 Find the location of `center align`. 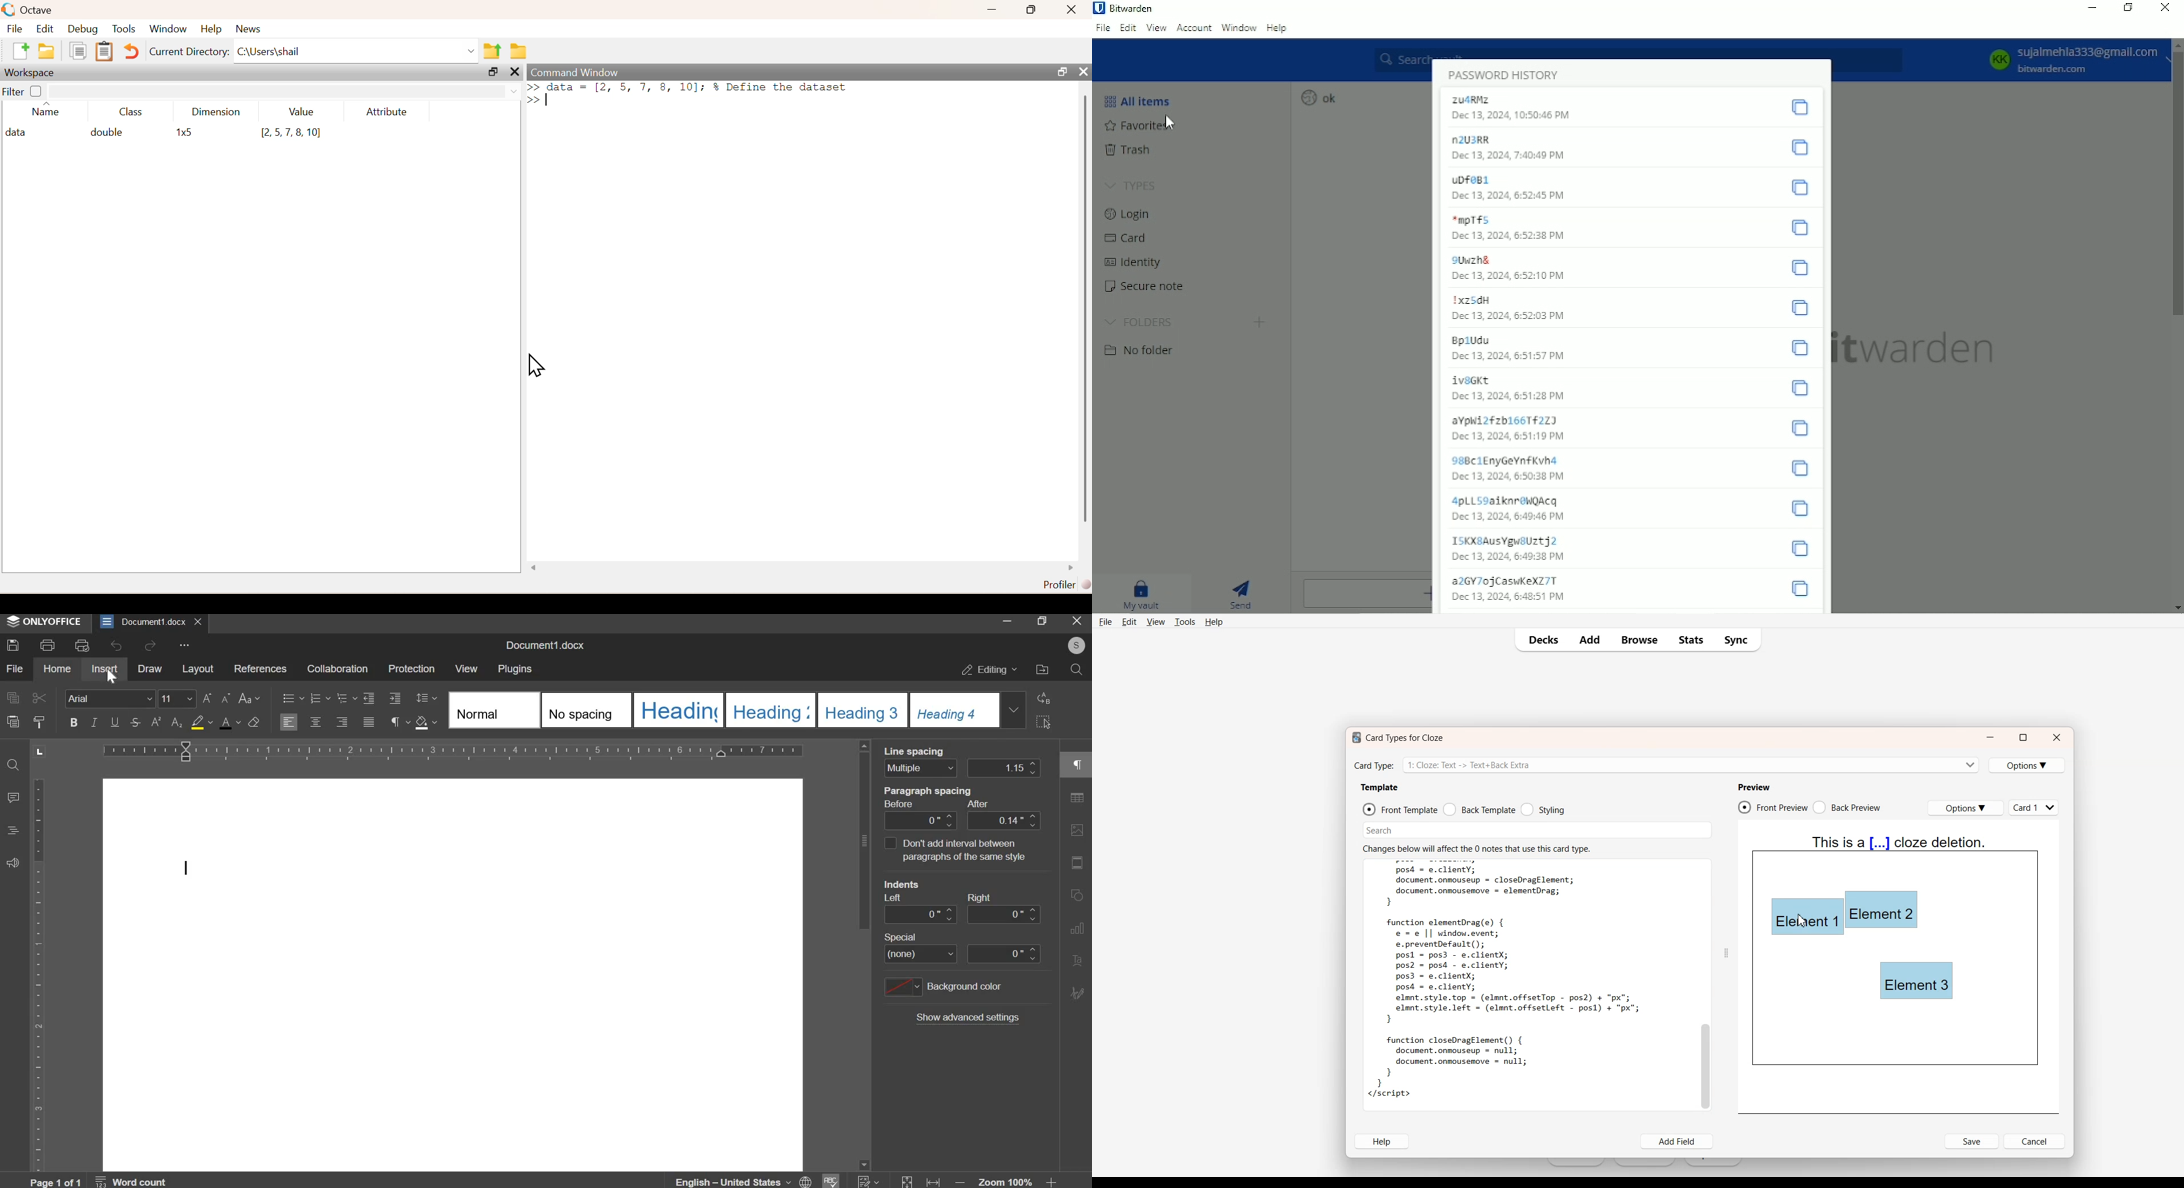

center align is located at coordinates (316, 722).